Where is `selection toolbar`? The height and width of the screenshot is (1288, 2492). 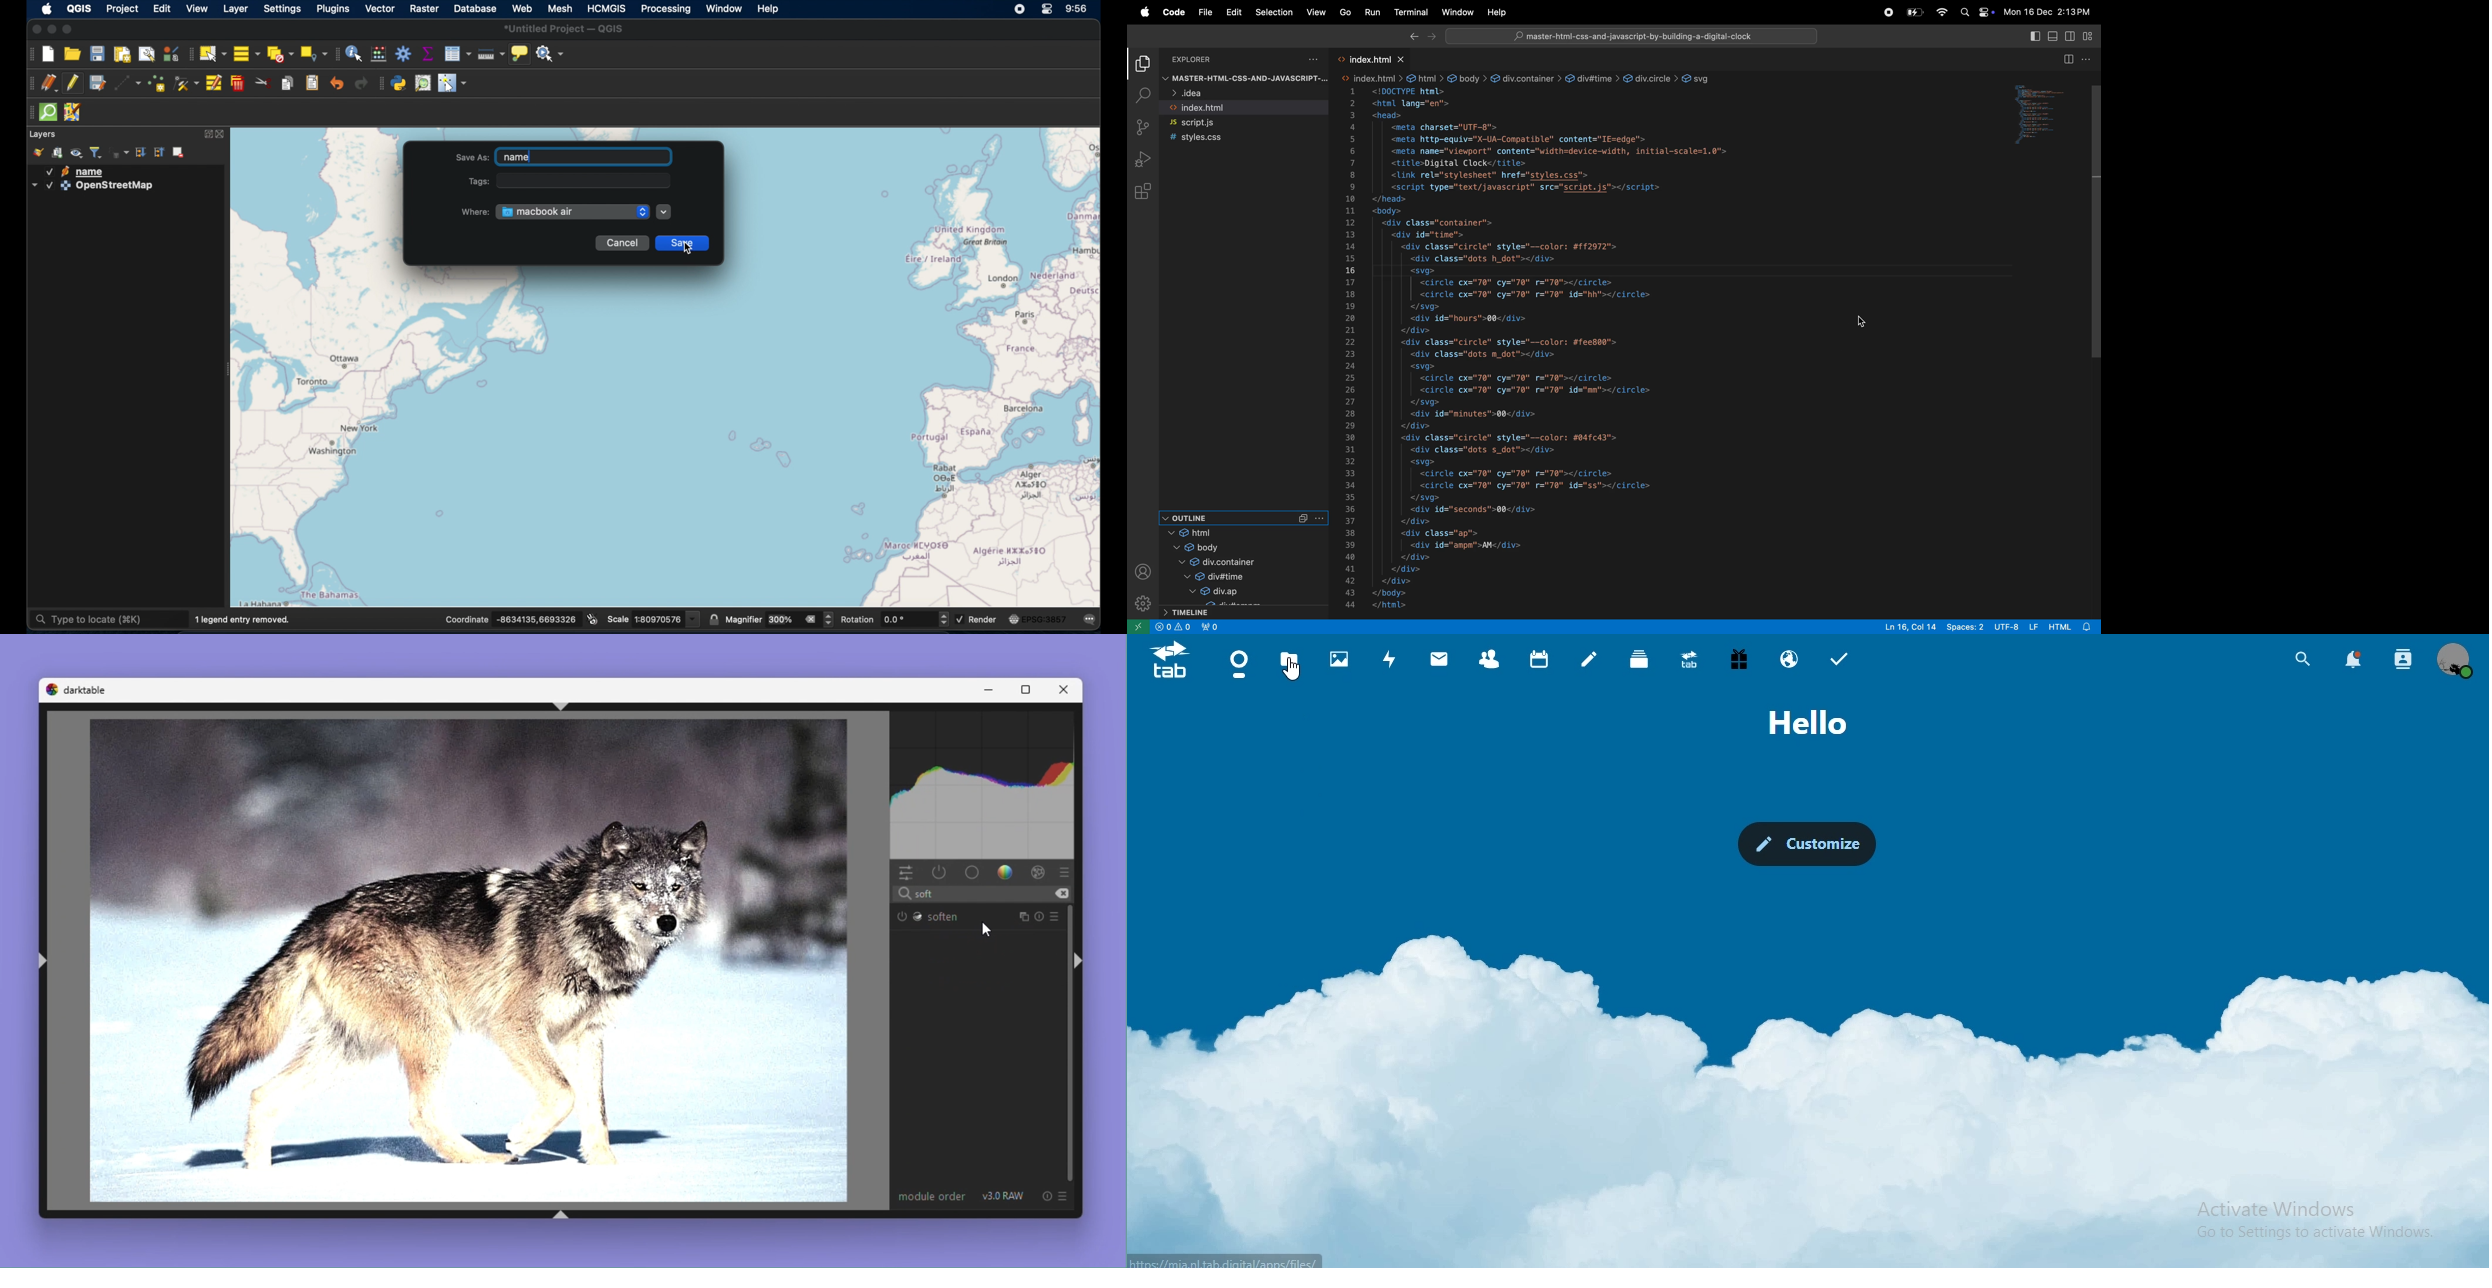
selection toolbar is located at coordinates (188, 53).